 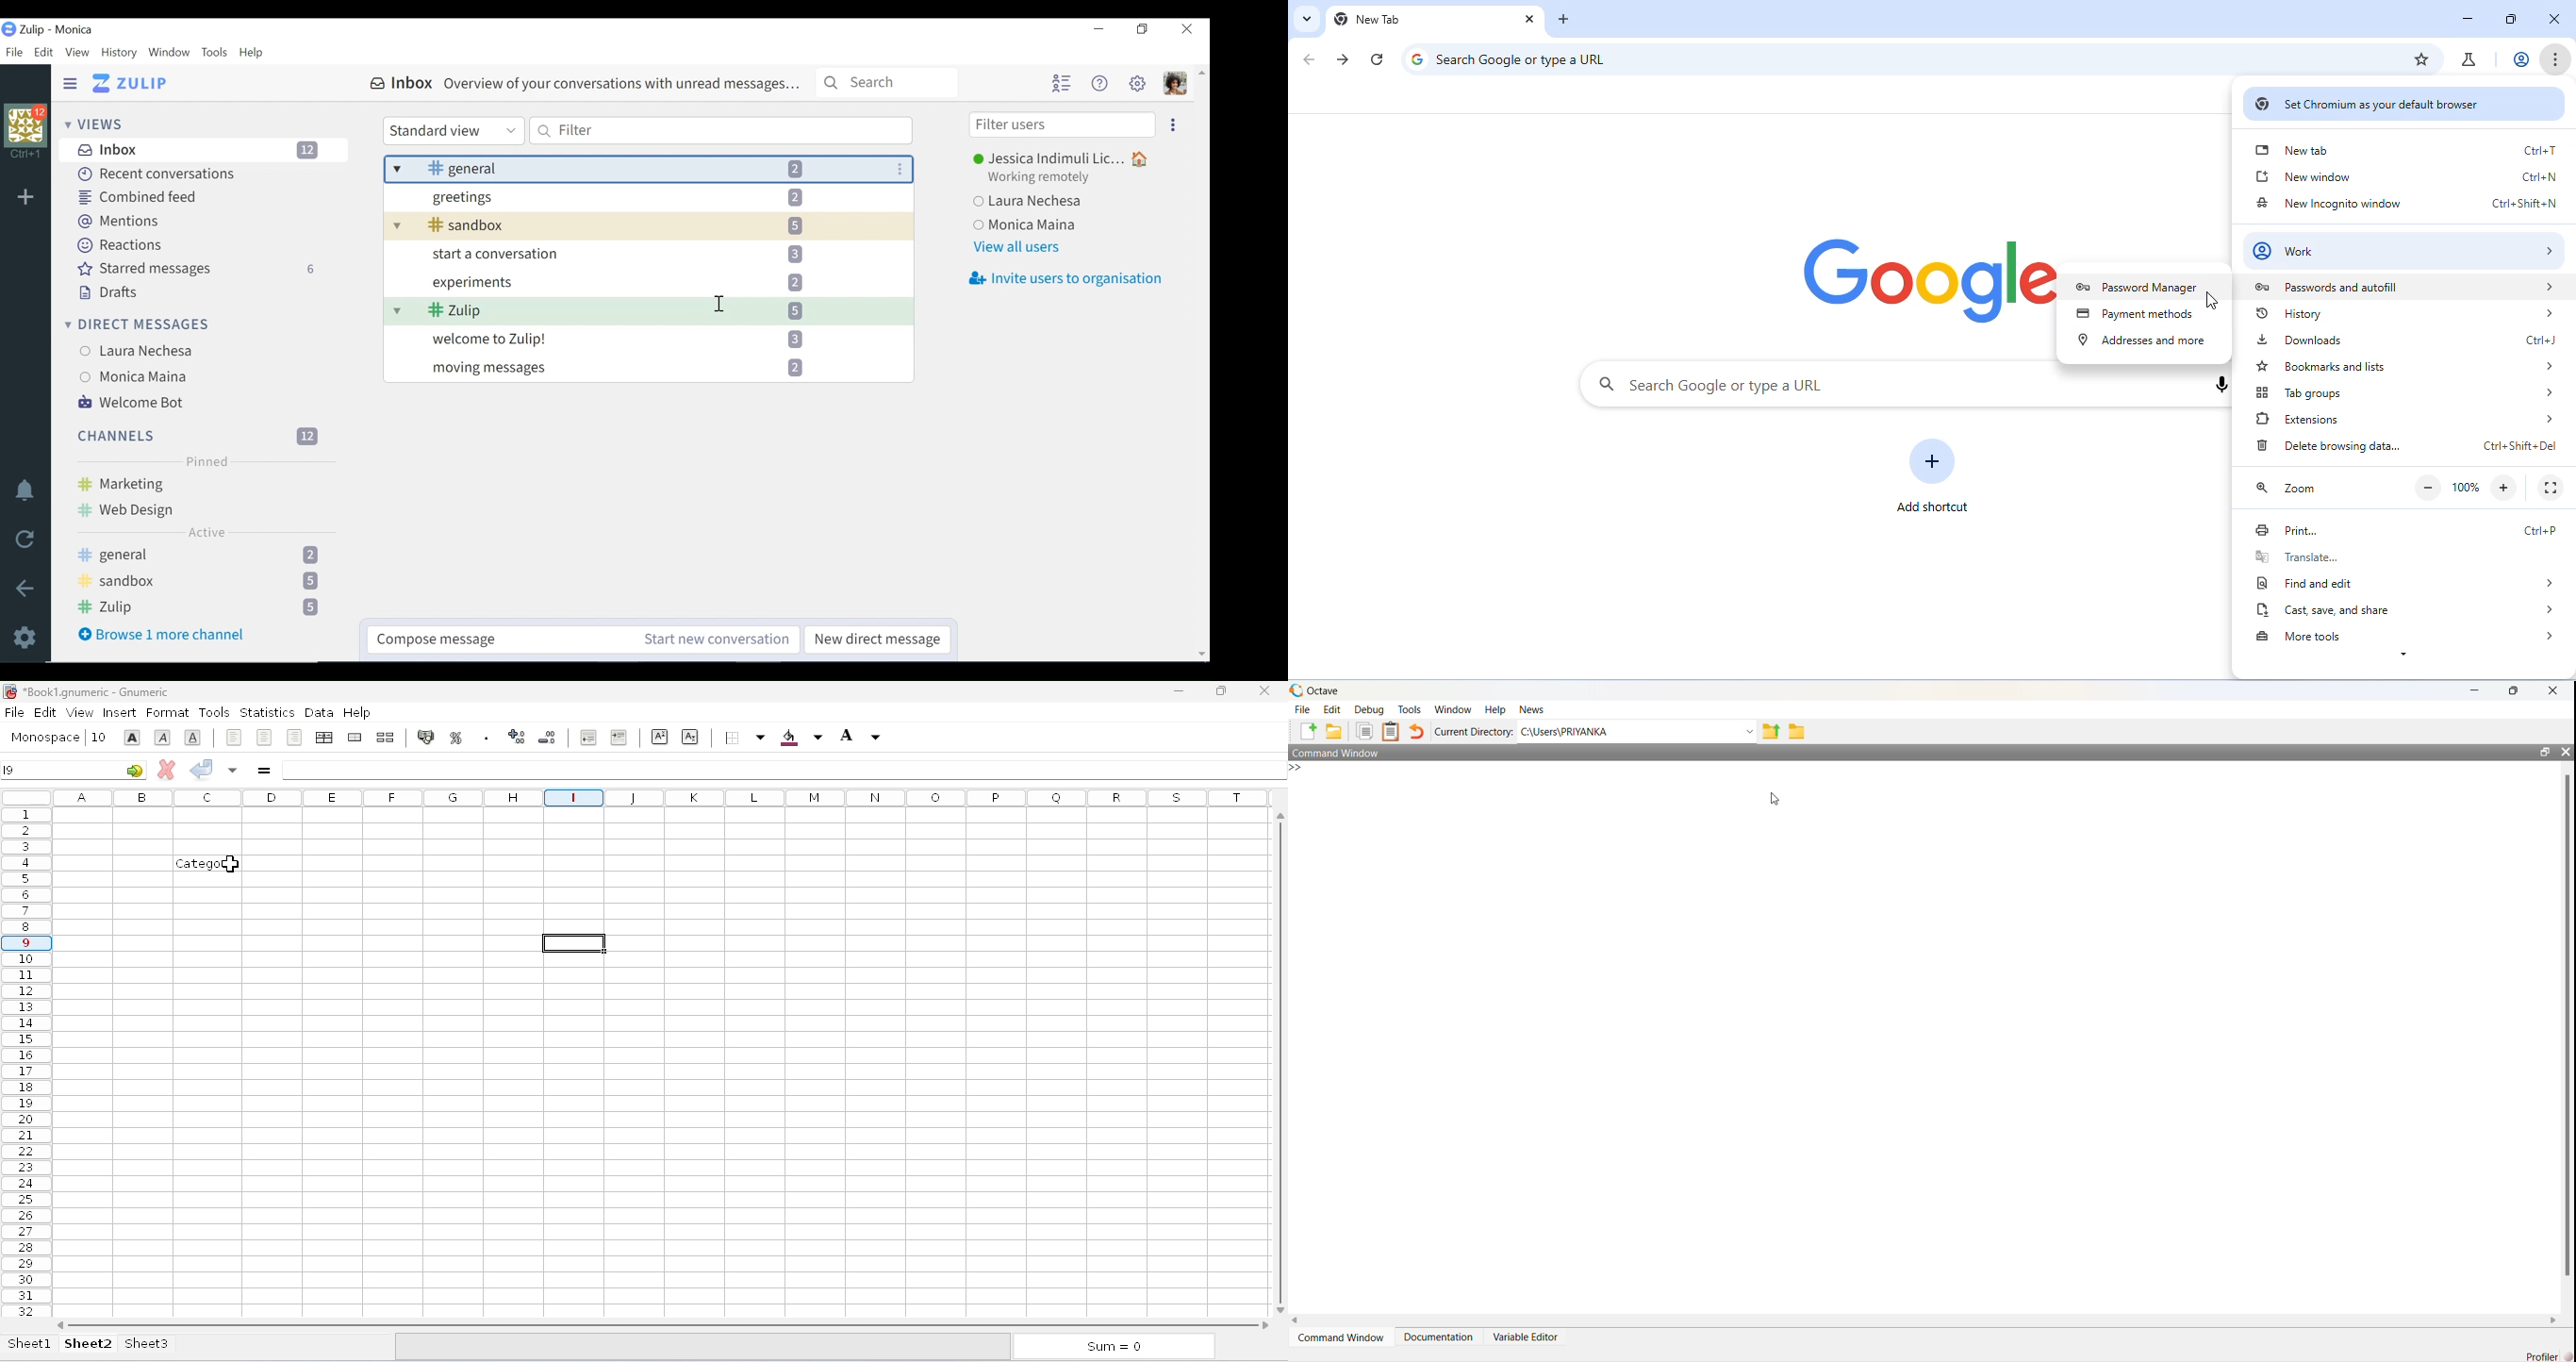 What do you see at coordinates (1527, 19) in the screenshot?
I see `close tab` at bounding box center [1527, 19].